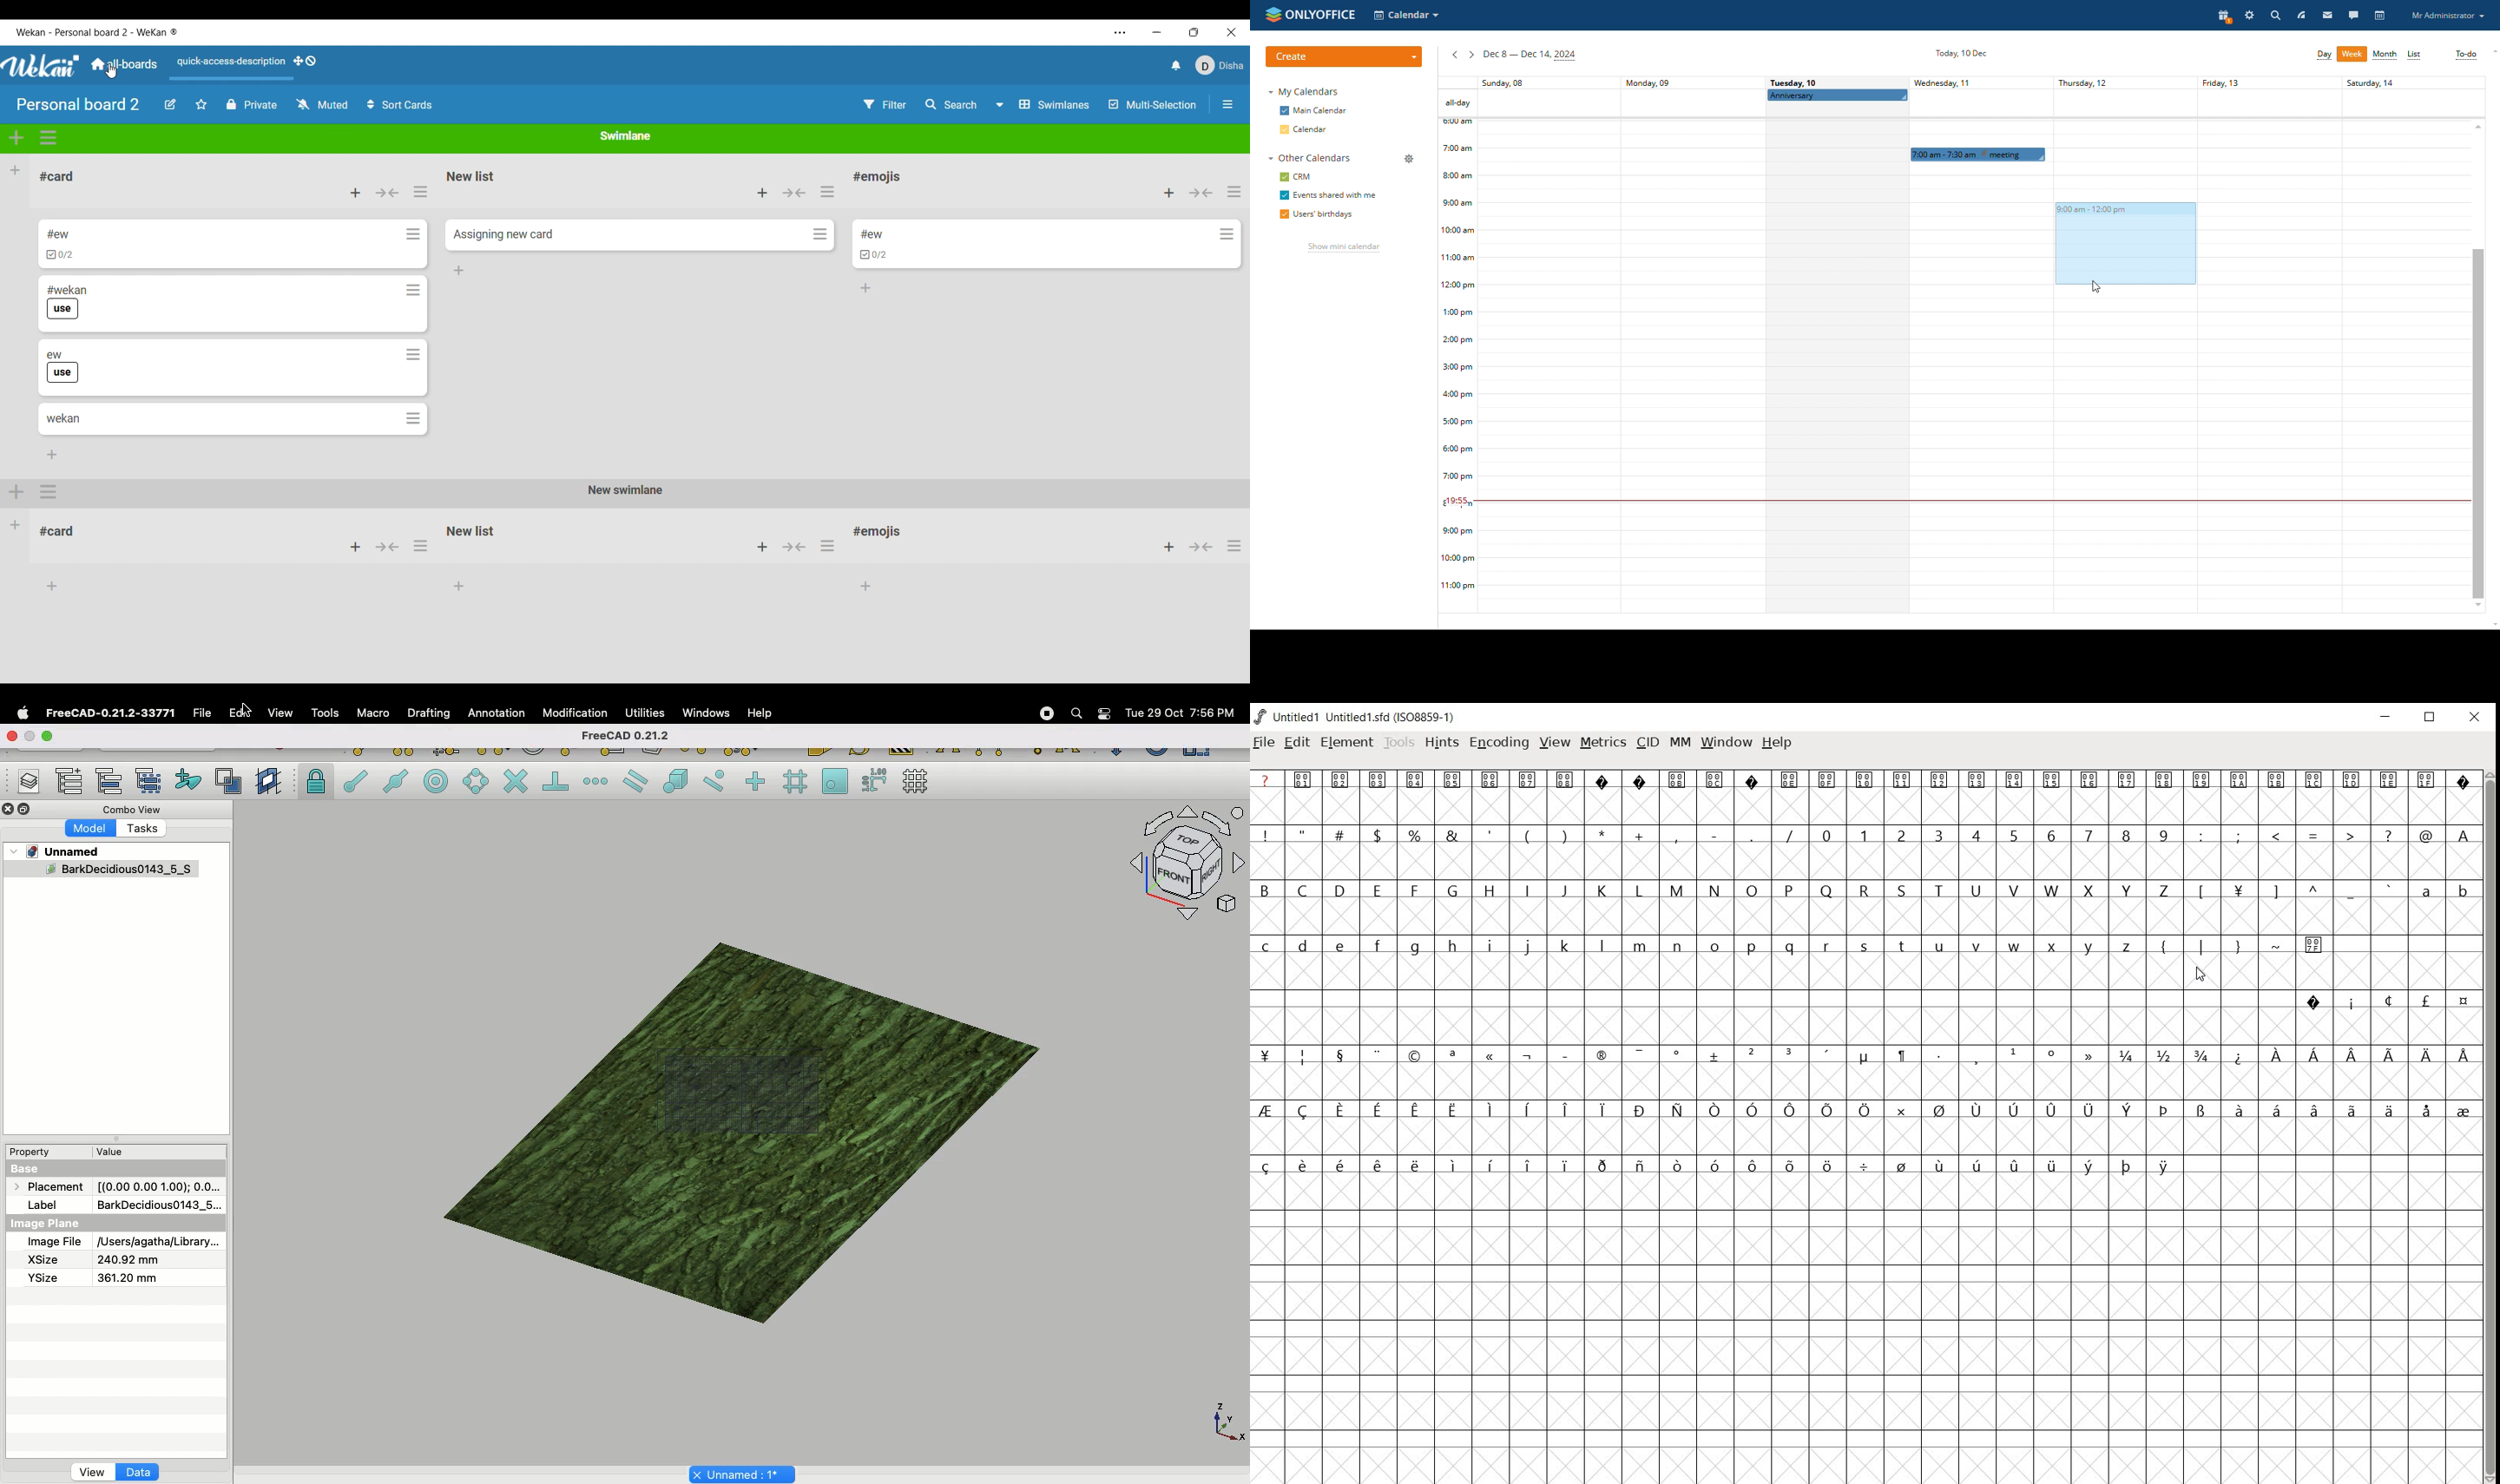 The width and height of the screenshot is (2520, 1484). Describe the element at coordinates (318, 781) in the screenshot. I see `Snap lock` at that location.